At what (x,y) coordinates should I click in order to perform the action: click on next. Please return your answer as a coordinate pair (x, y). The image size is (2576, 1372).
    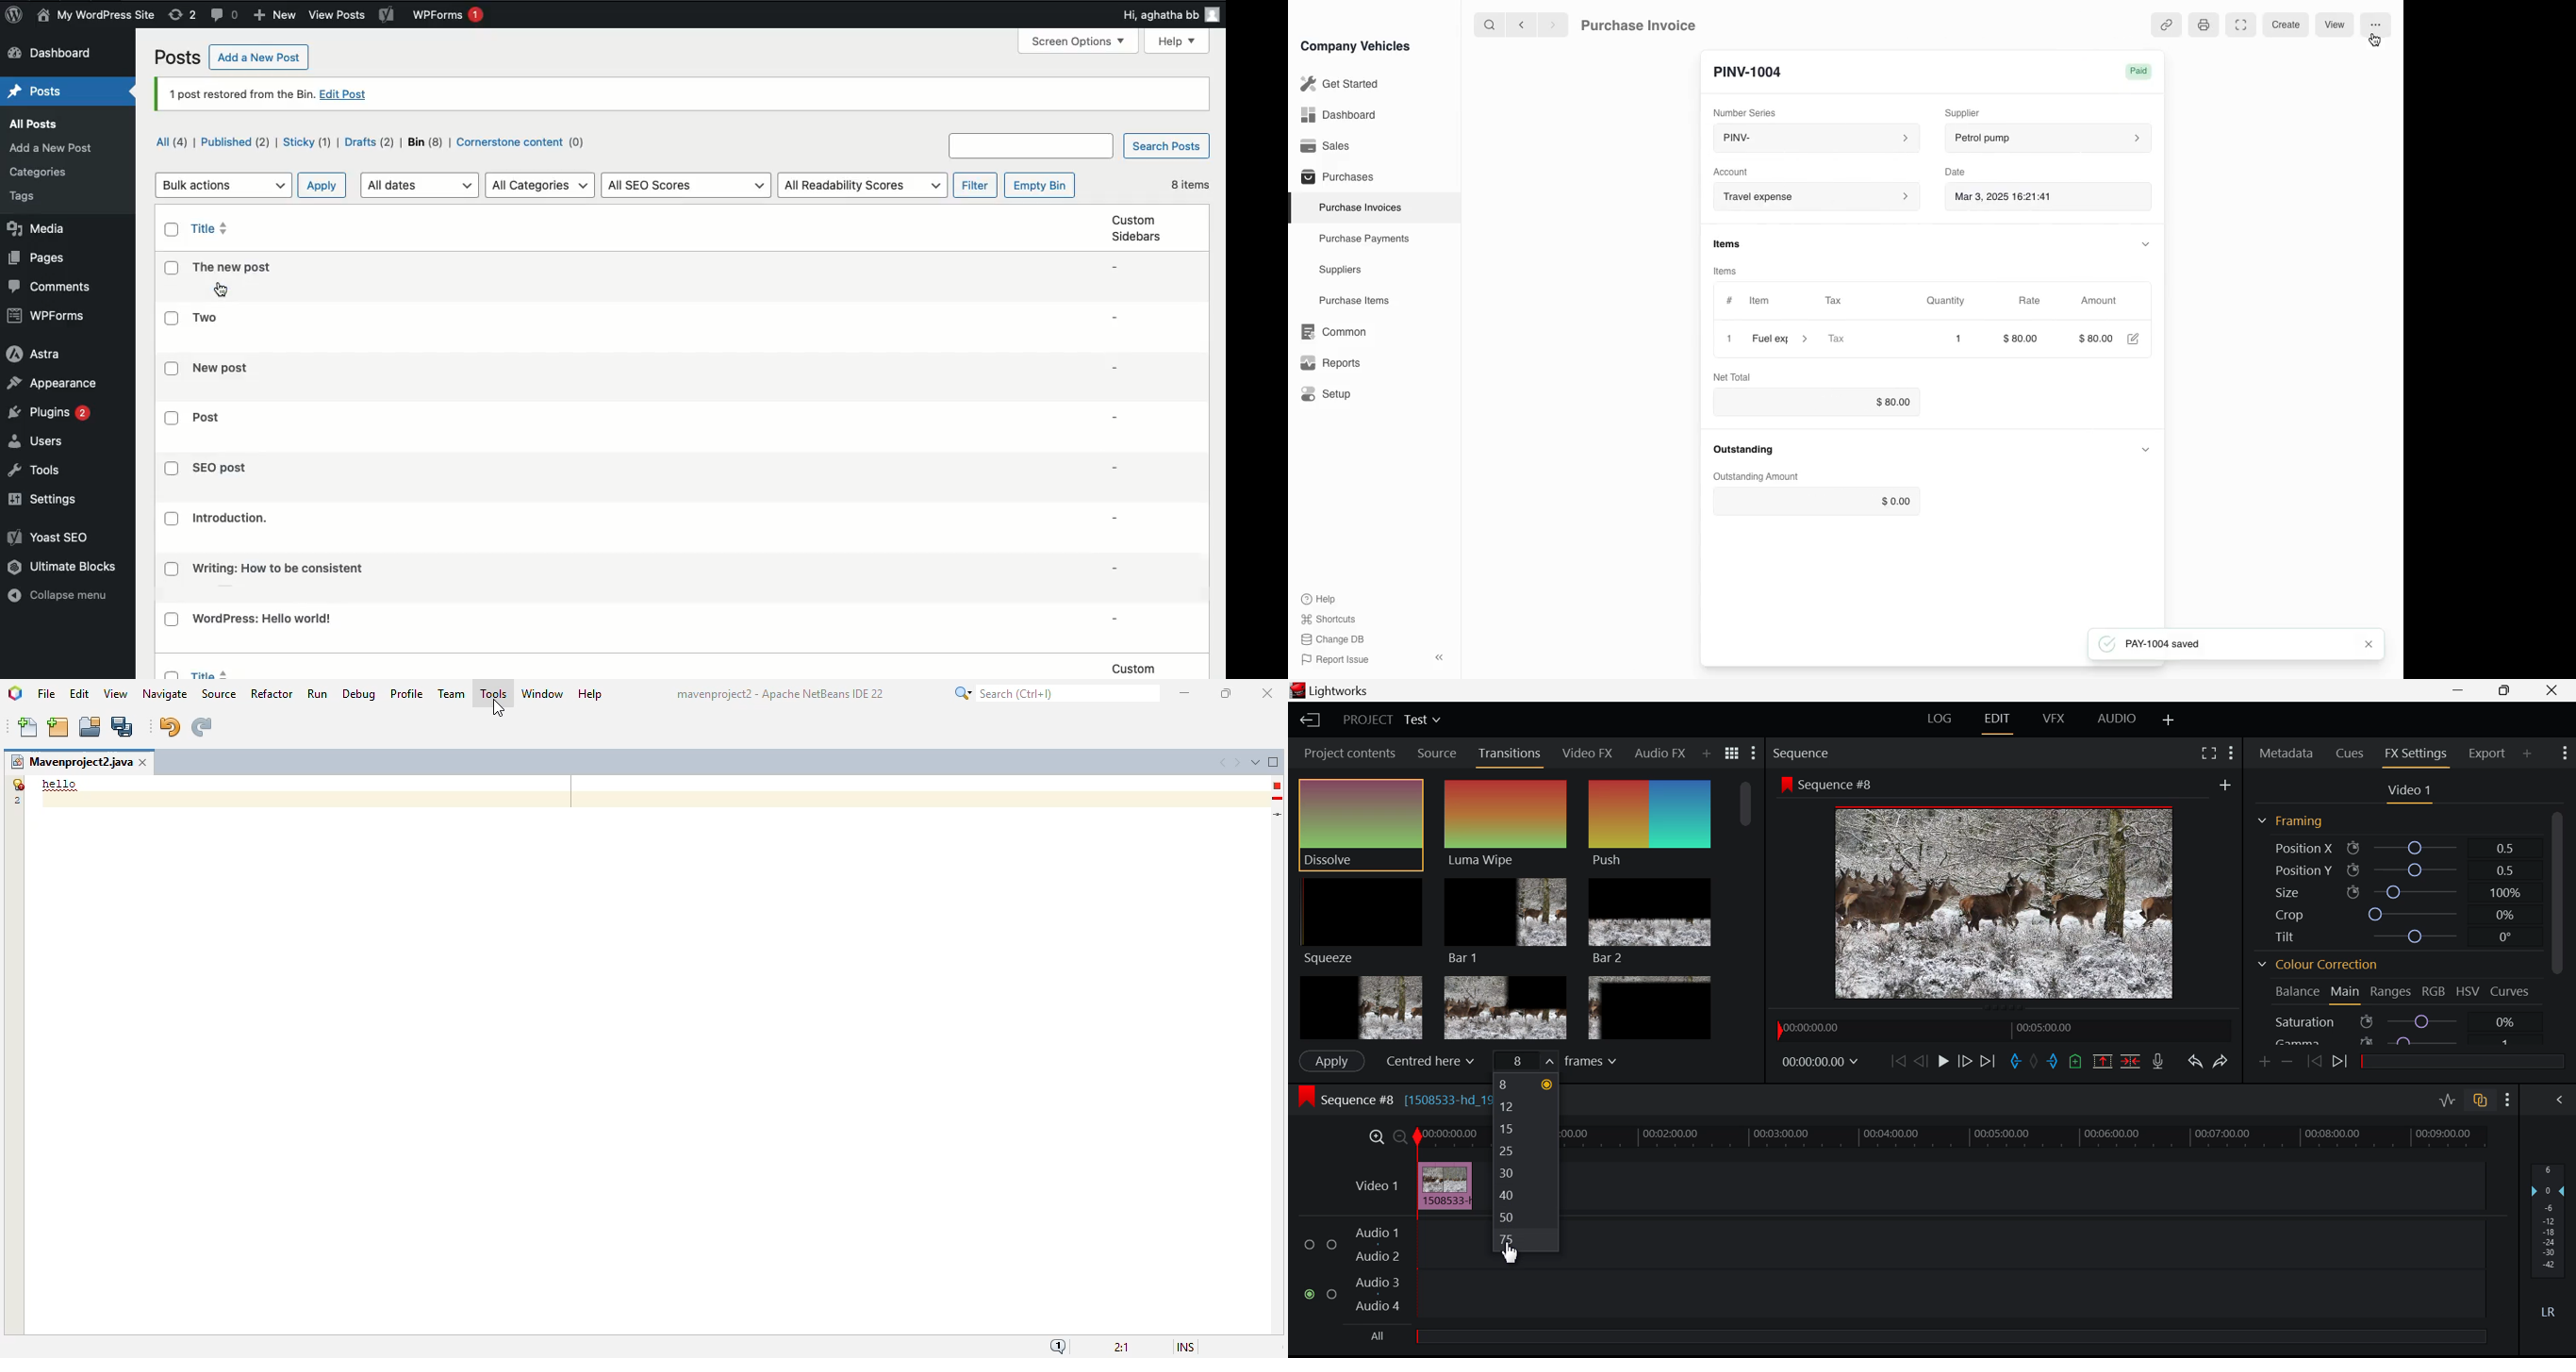
    Looking at the image, I should click on (1553, 24).